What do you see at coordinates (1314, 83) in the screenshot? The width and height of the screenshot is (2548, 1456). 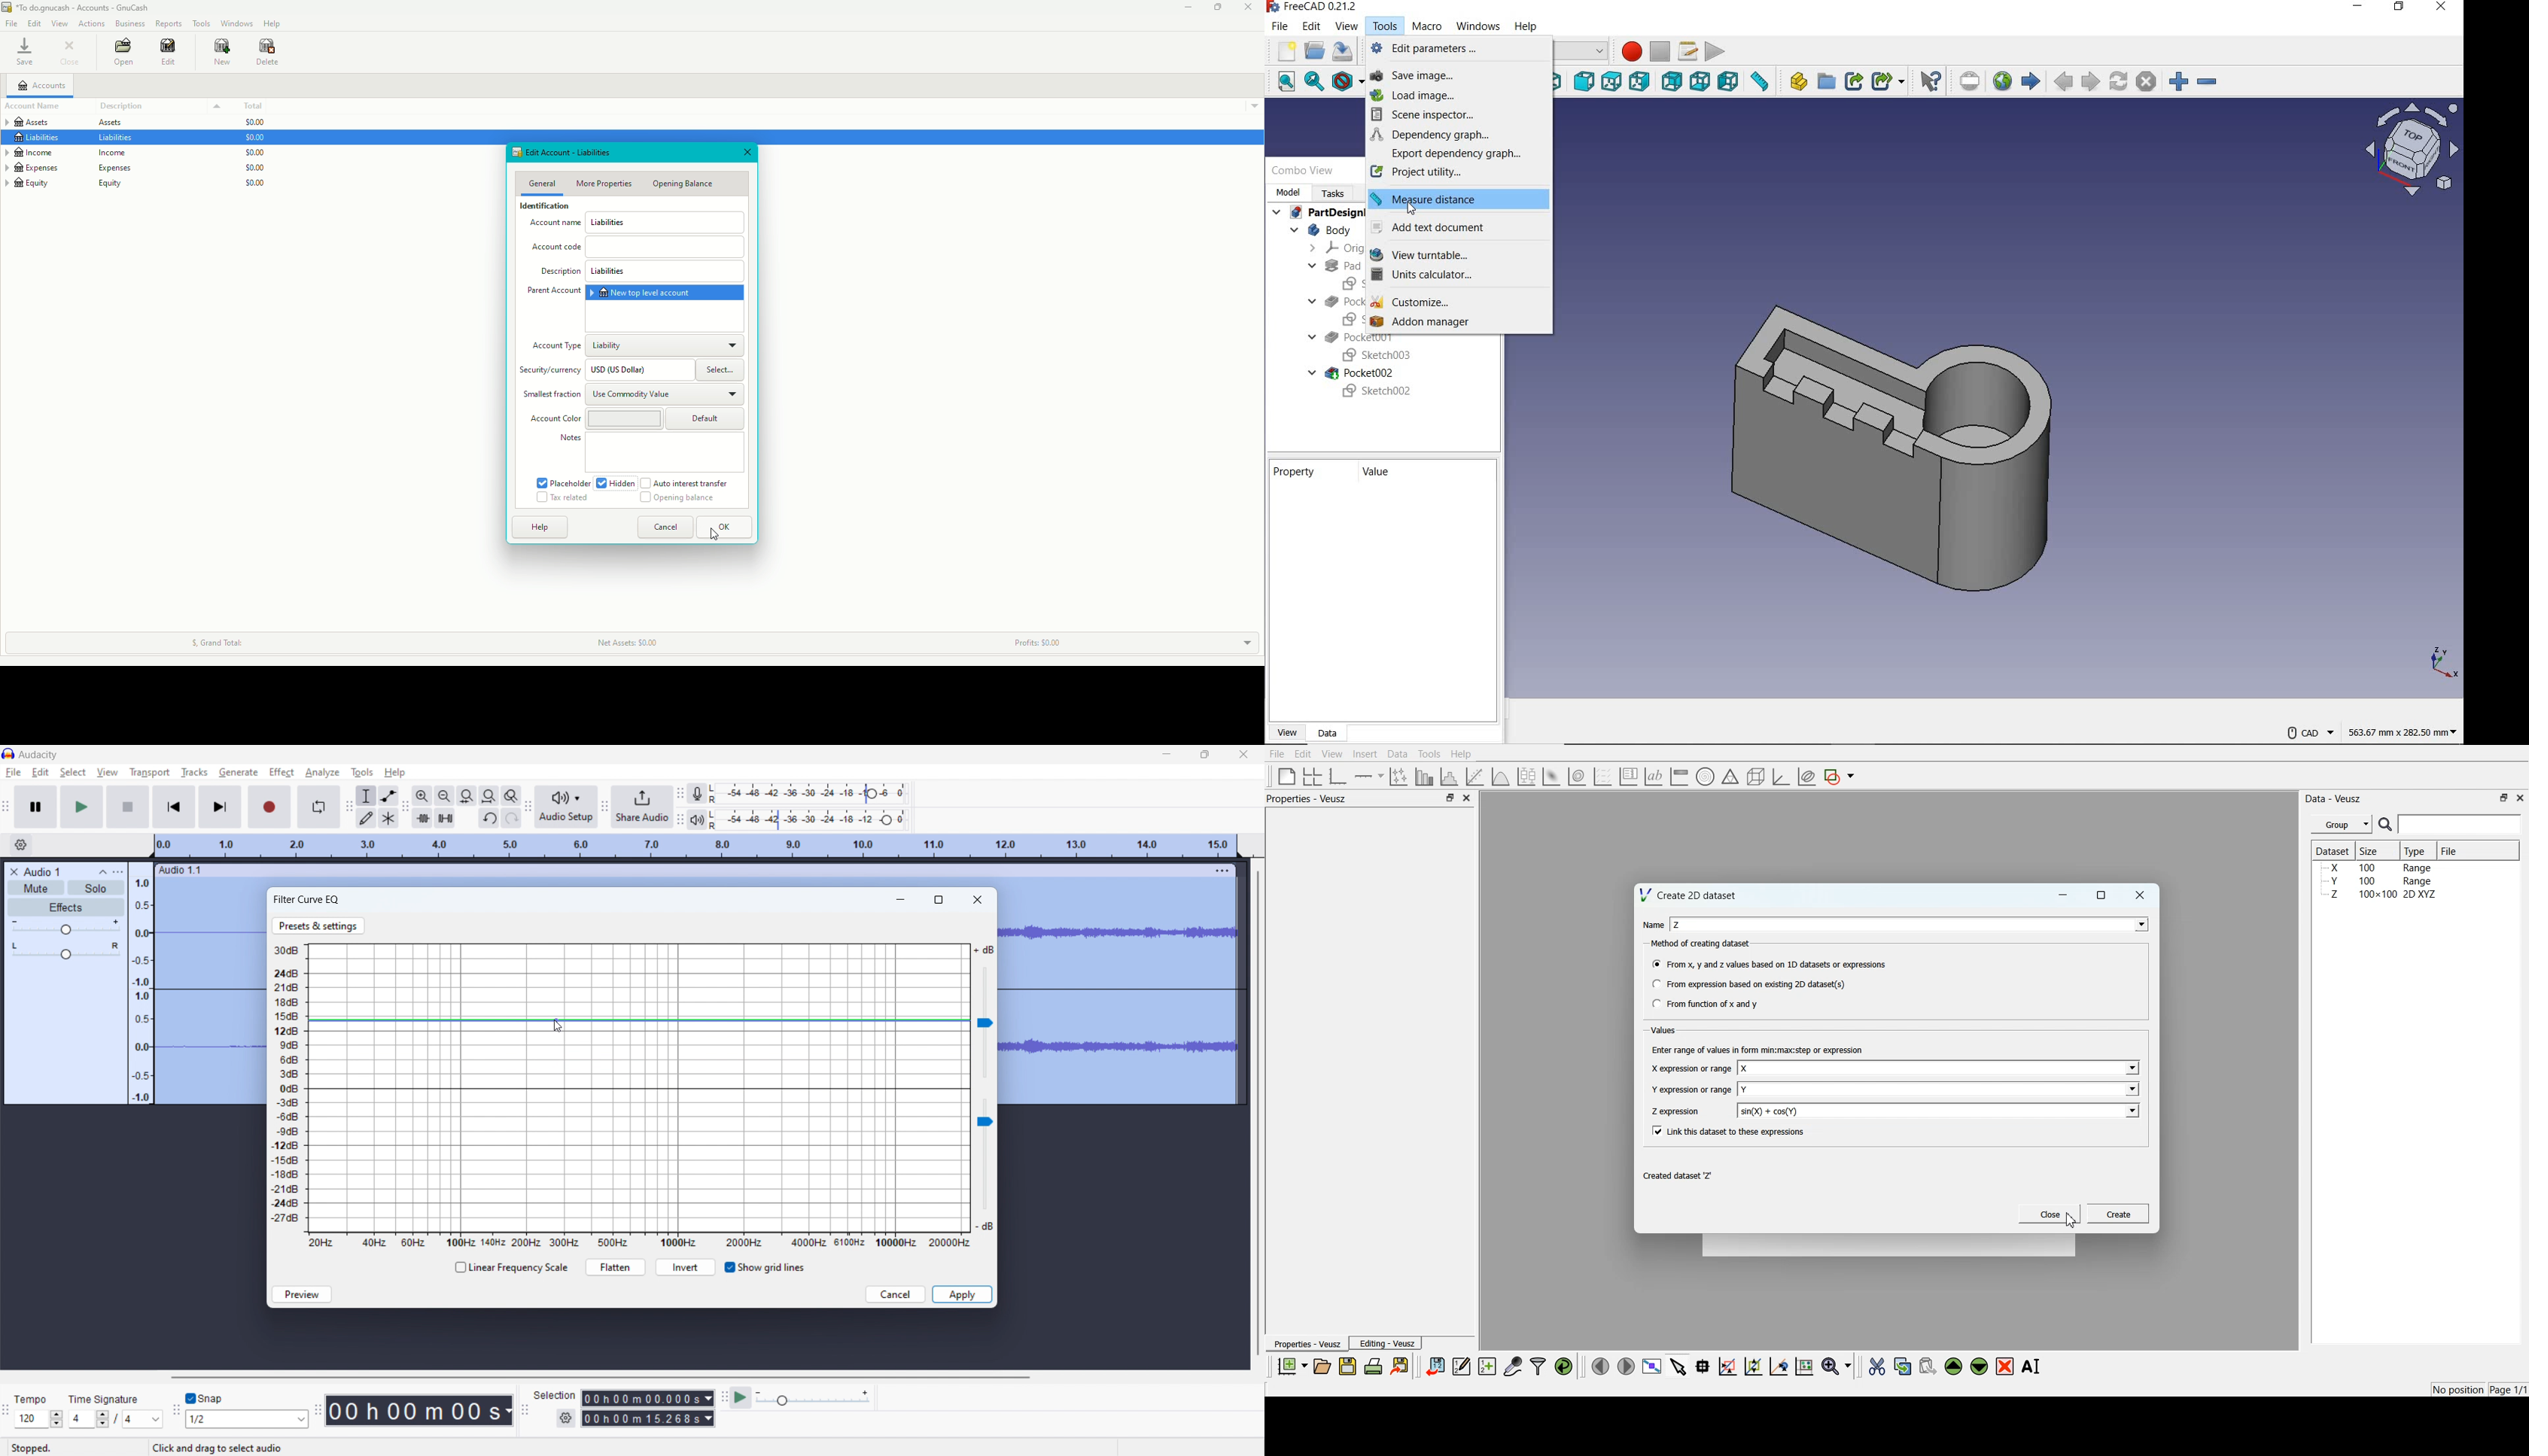 I see `fit selection` at bounding box center [1314, 83].